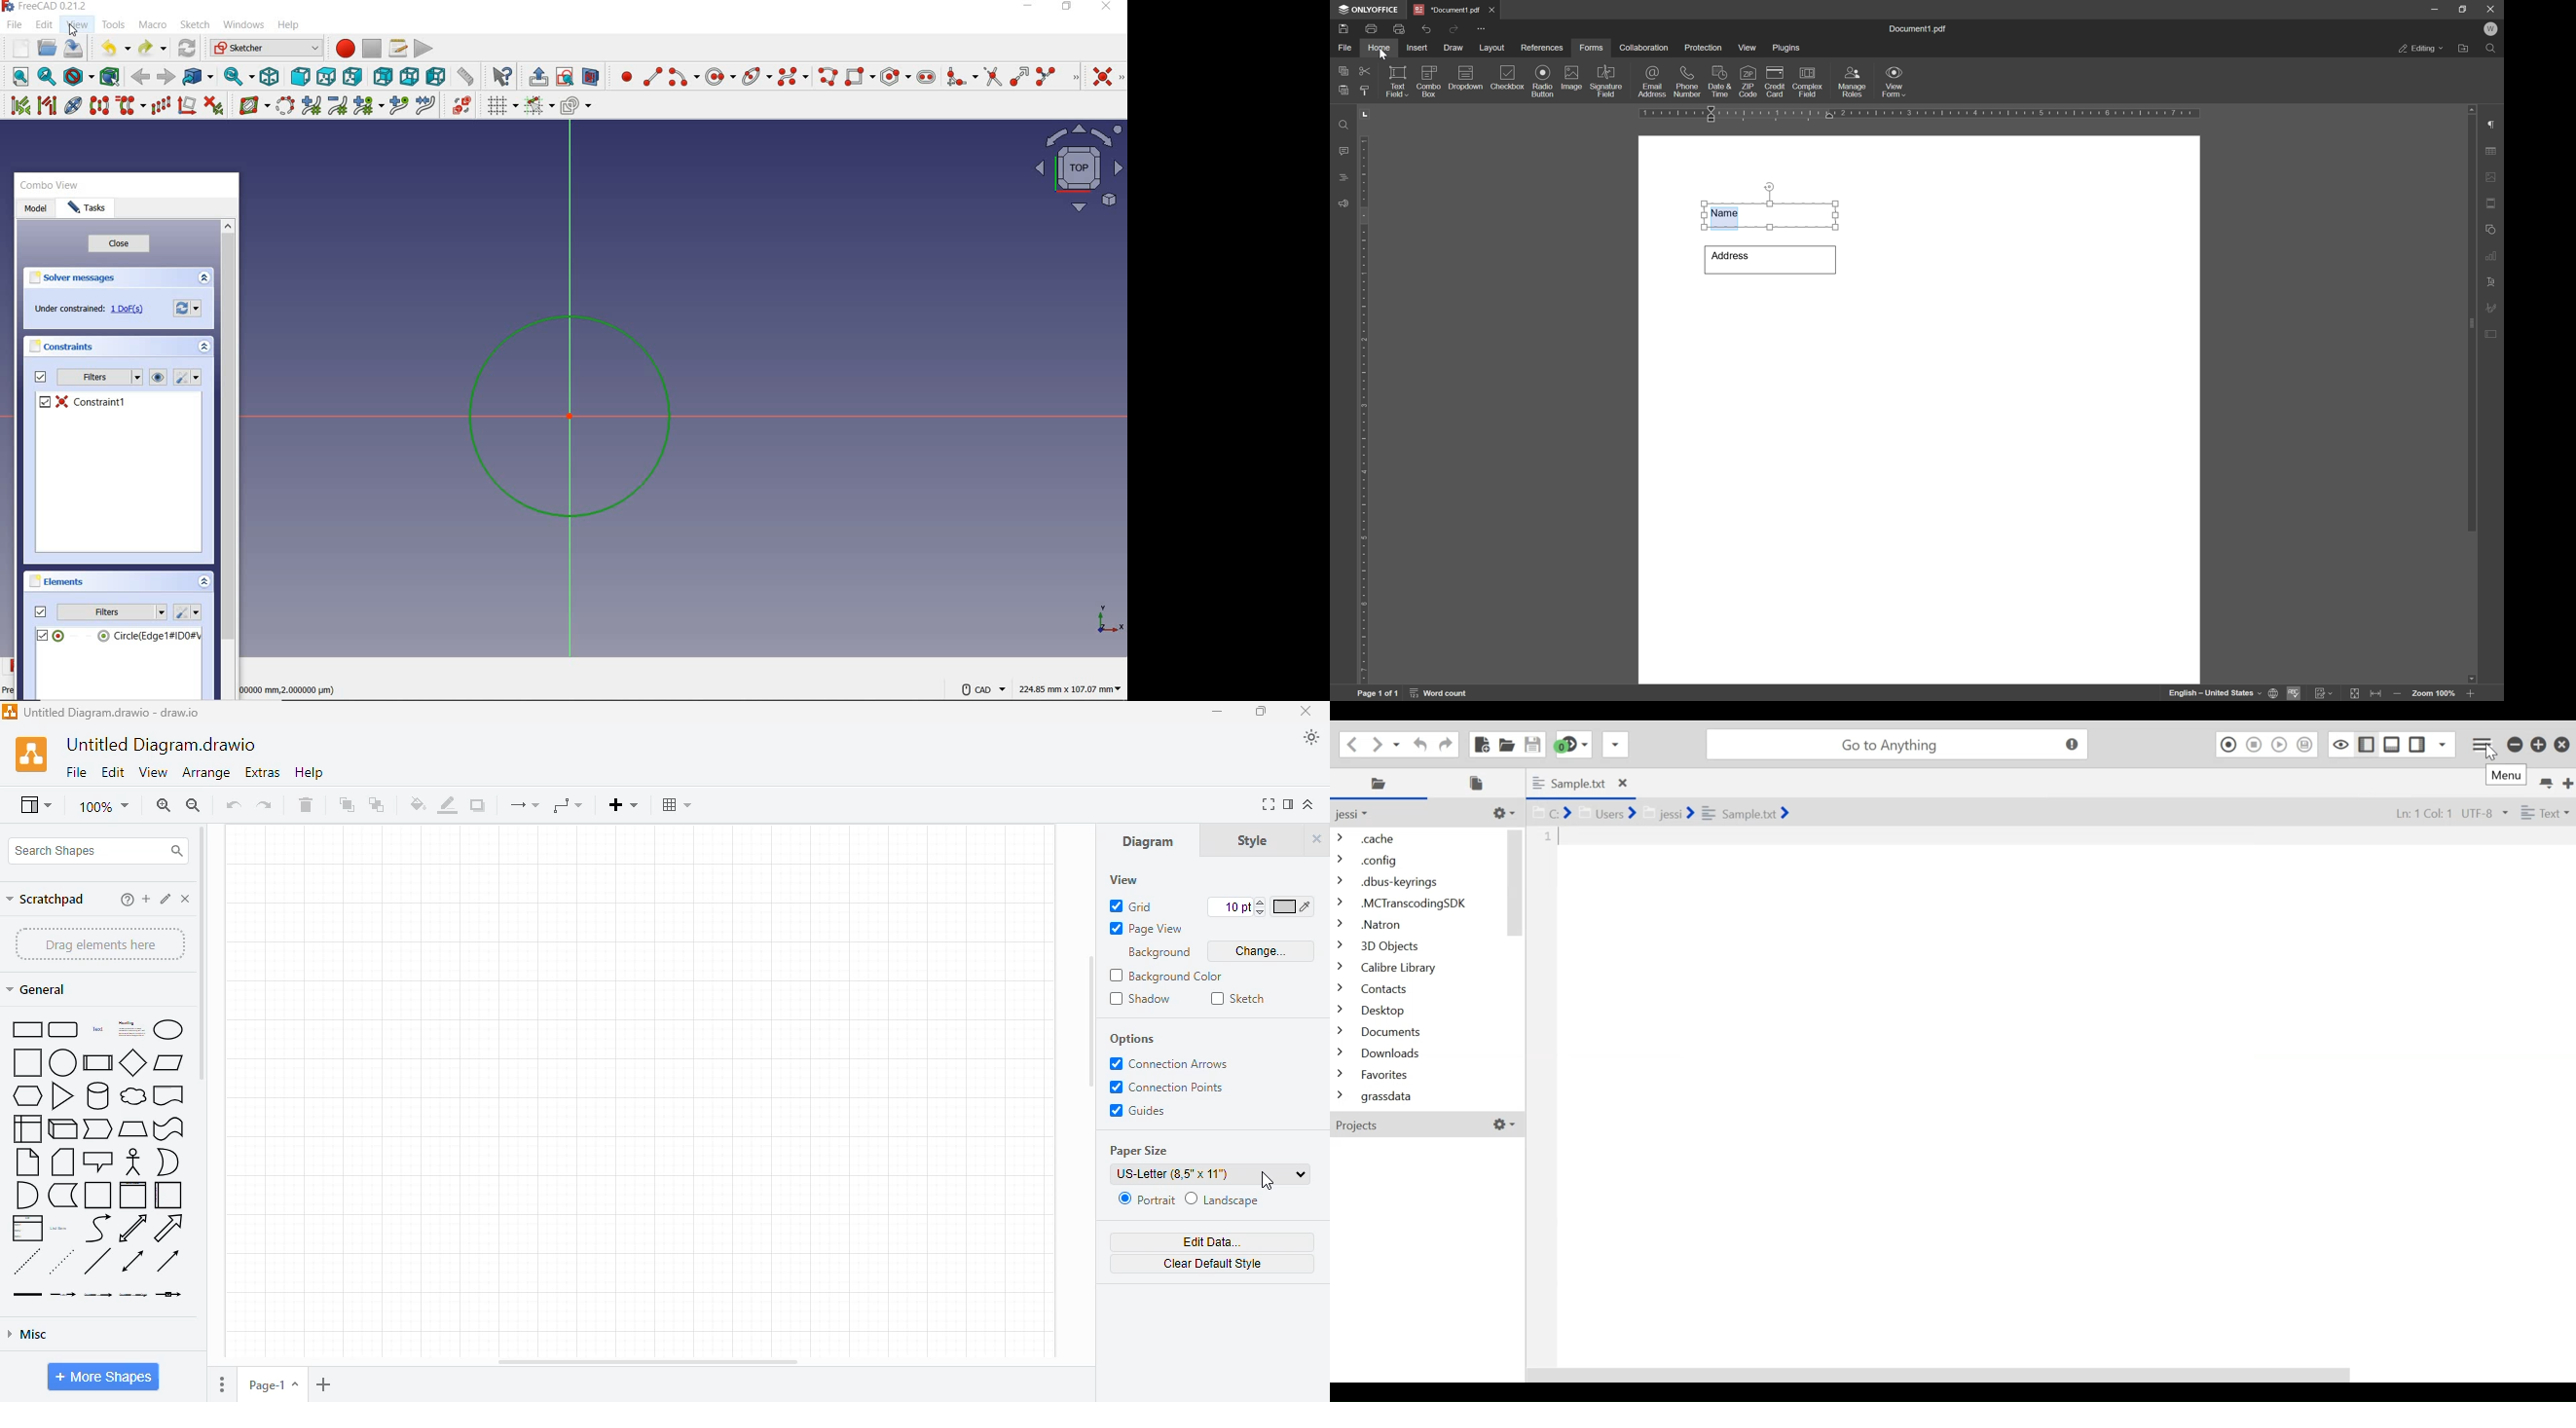 This screenshot has height=1428, width=2576. What do you see at coordinates (87, 379) in the screenshot?
I see `filters` at bounding box center [87, 379].